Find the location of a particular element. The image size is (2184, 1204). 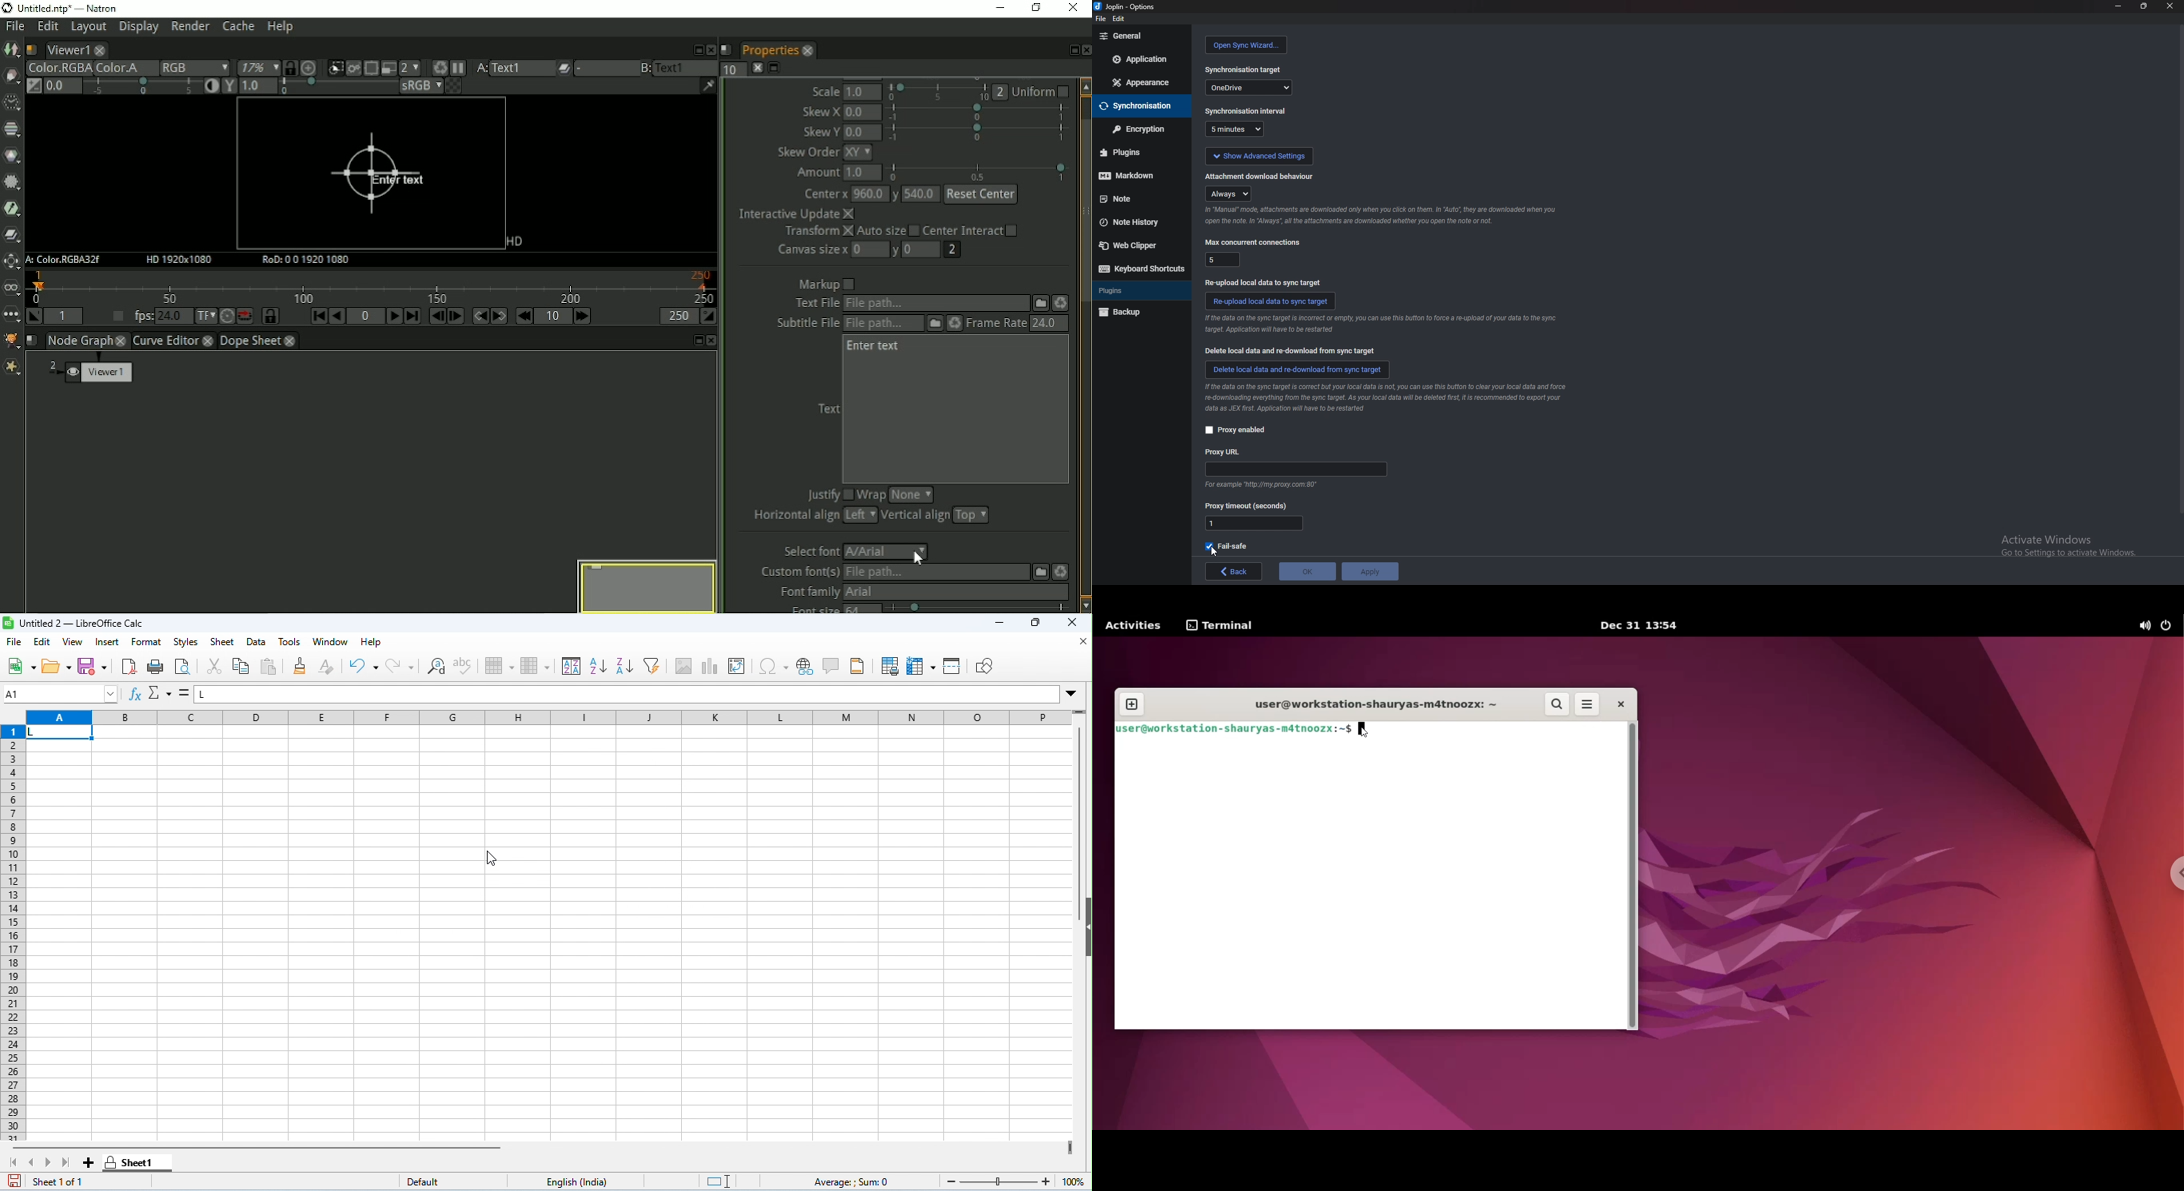

column headings is located at coordinates (548, 717).